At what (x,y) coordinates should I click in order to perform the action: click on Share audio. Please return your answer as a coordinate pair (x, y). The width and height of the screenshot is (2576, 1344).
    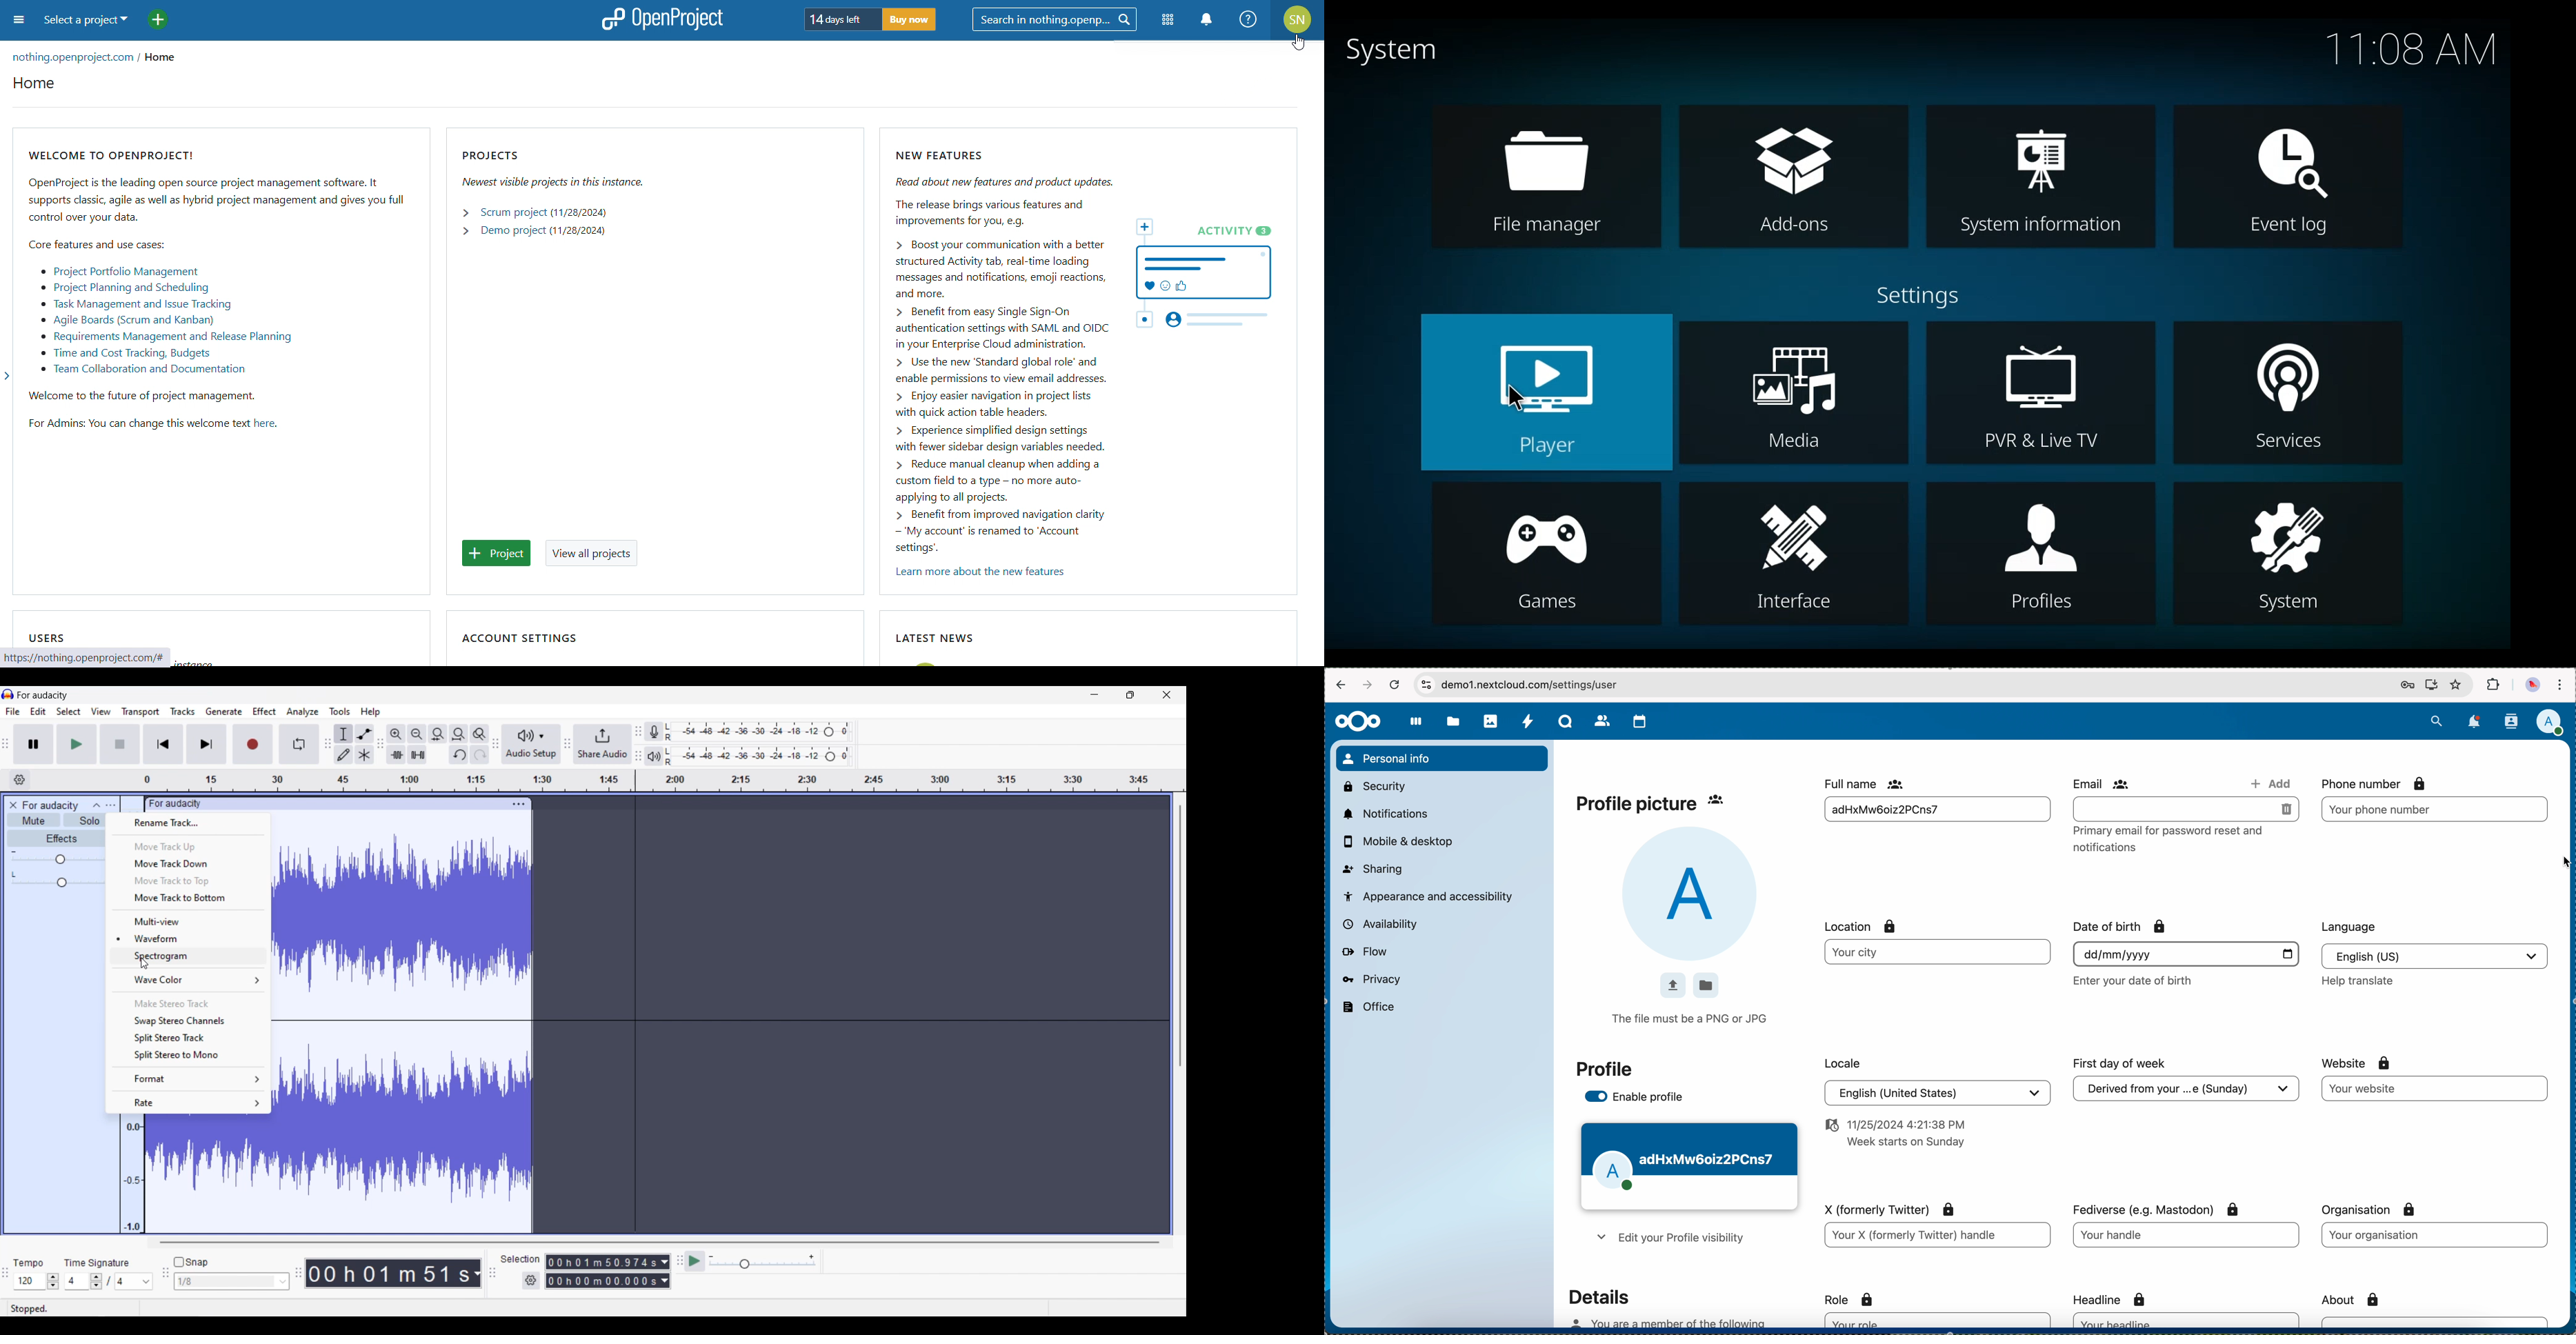
    Looking at the image, I should click on (604, 744).